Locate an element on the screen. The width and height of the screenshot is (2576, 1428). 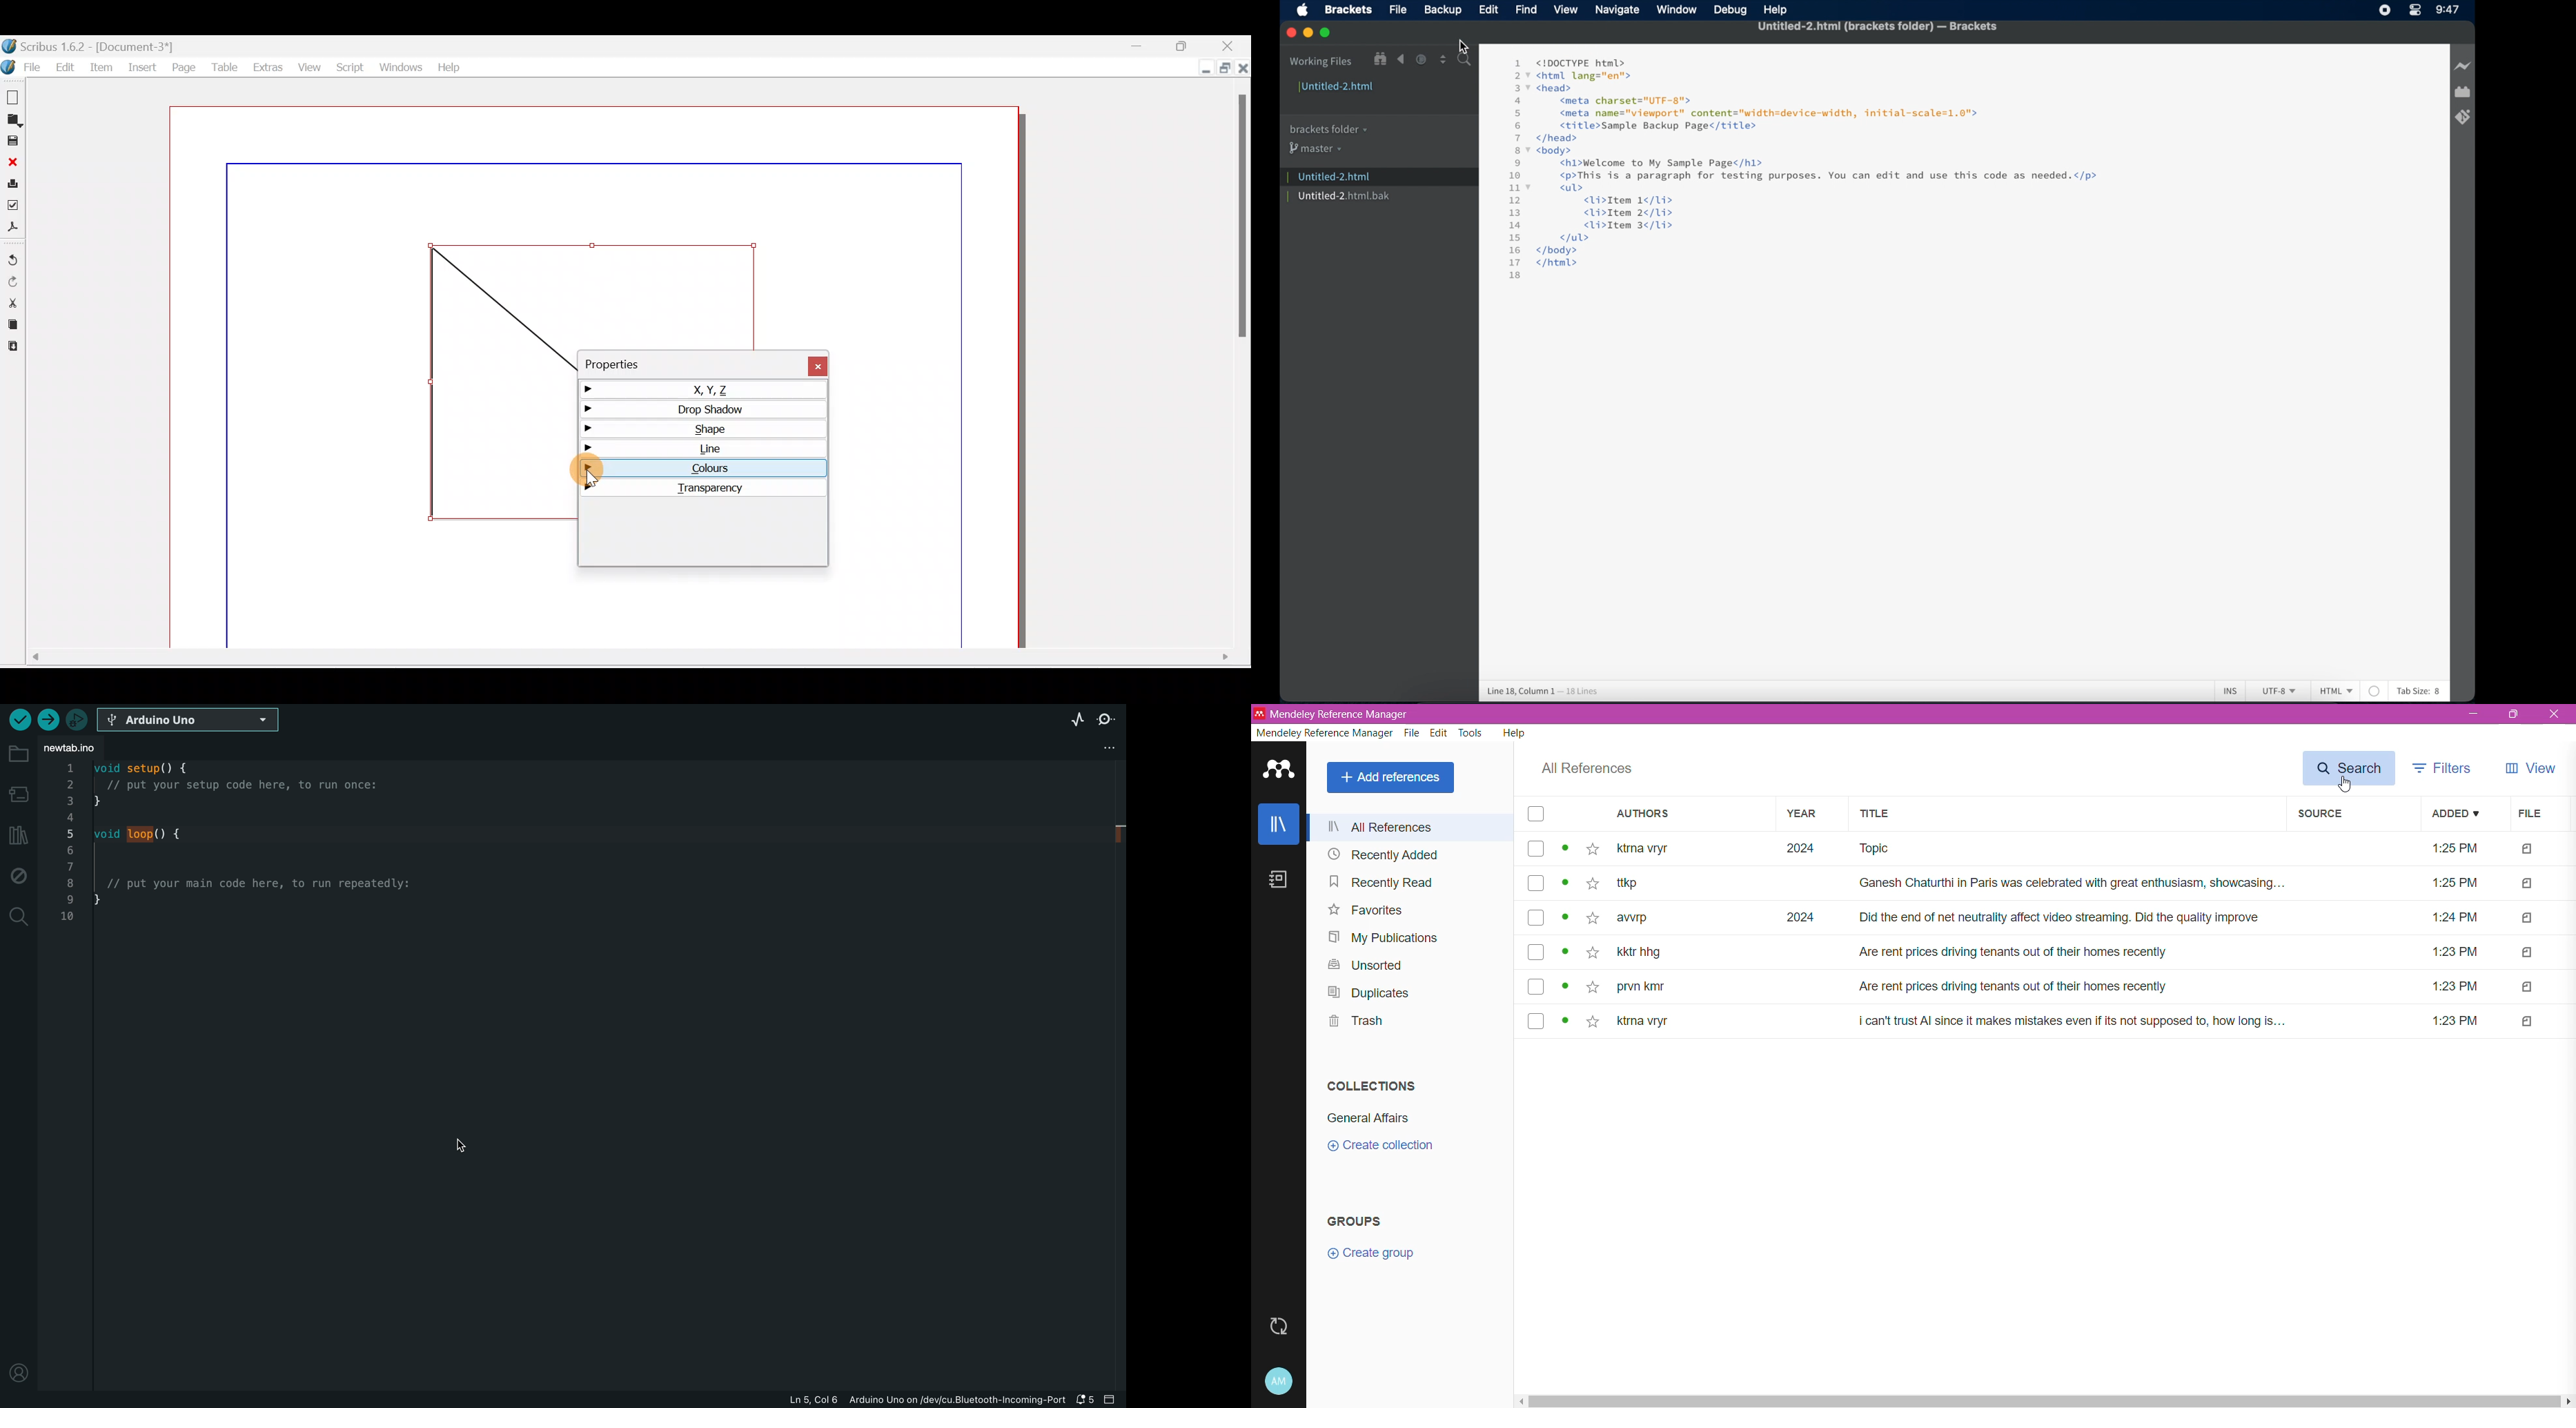
brackets git is located at coordinates (2463, 117).